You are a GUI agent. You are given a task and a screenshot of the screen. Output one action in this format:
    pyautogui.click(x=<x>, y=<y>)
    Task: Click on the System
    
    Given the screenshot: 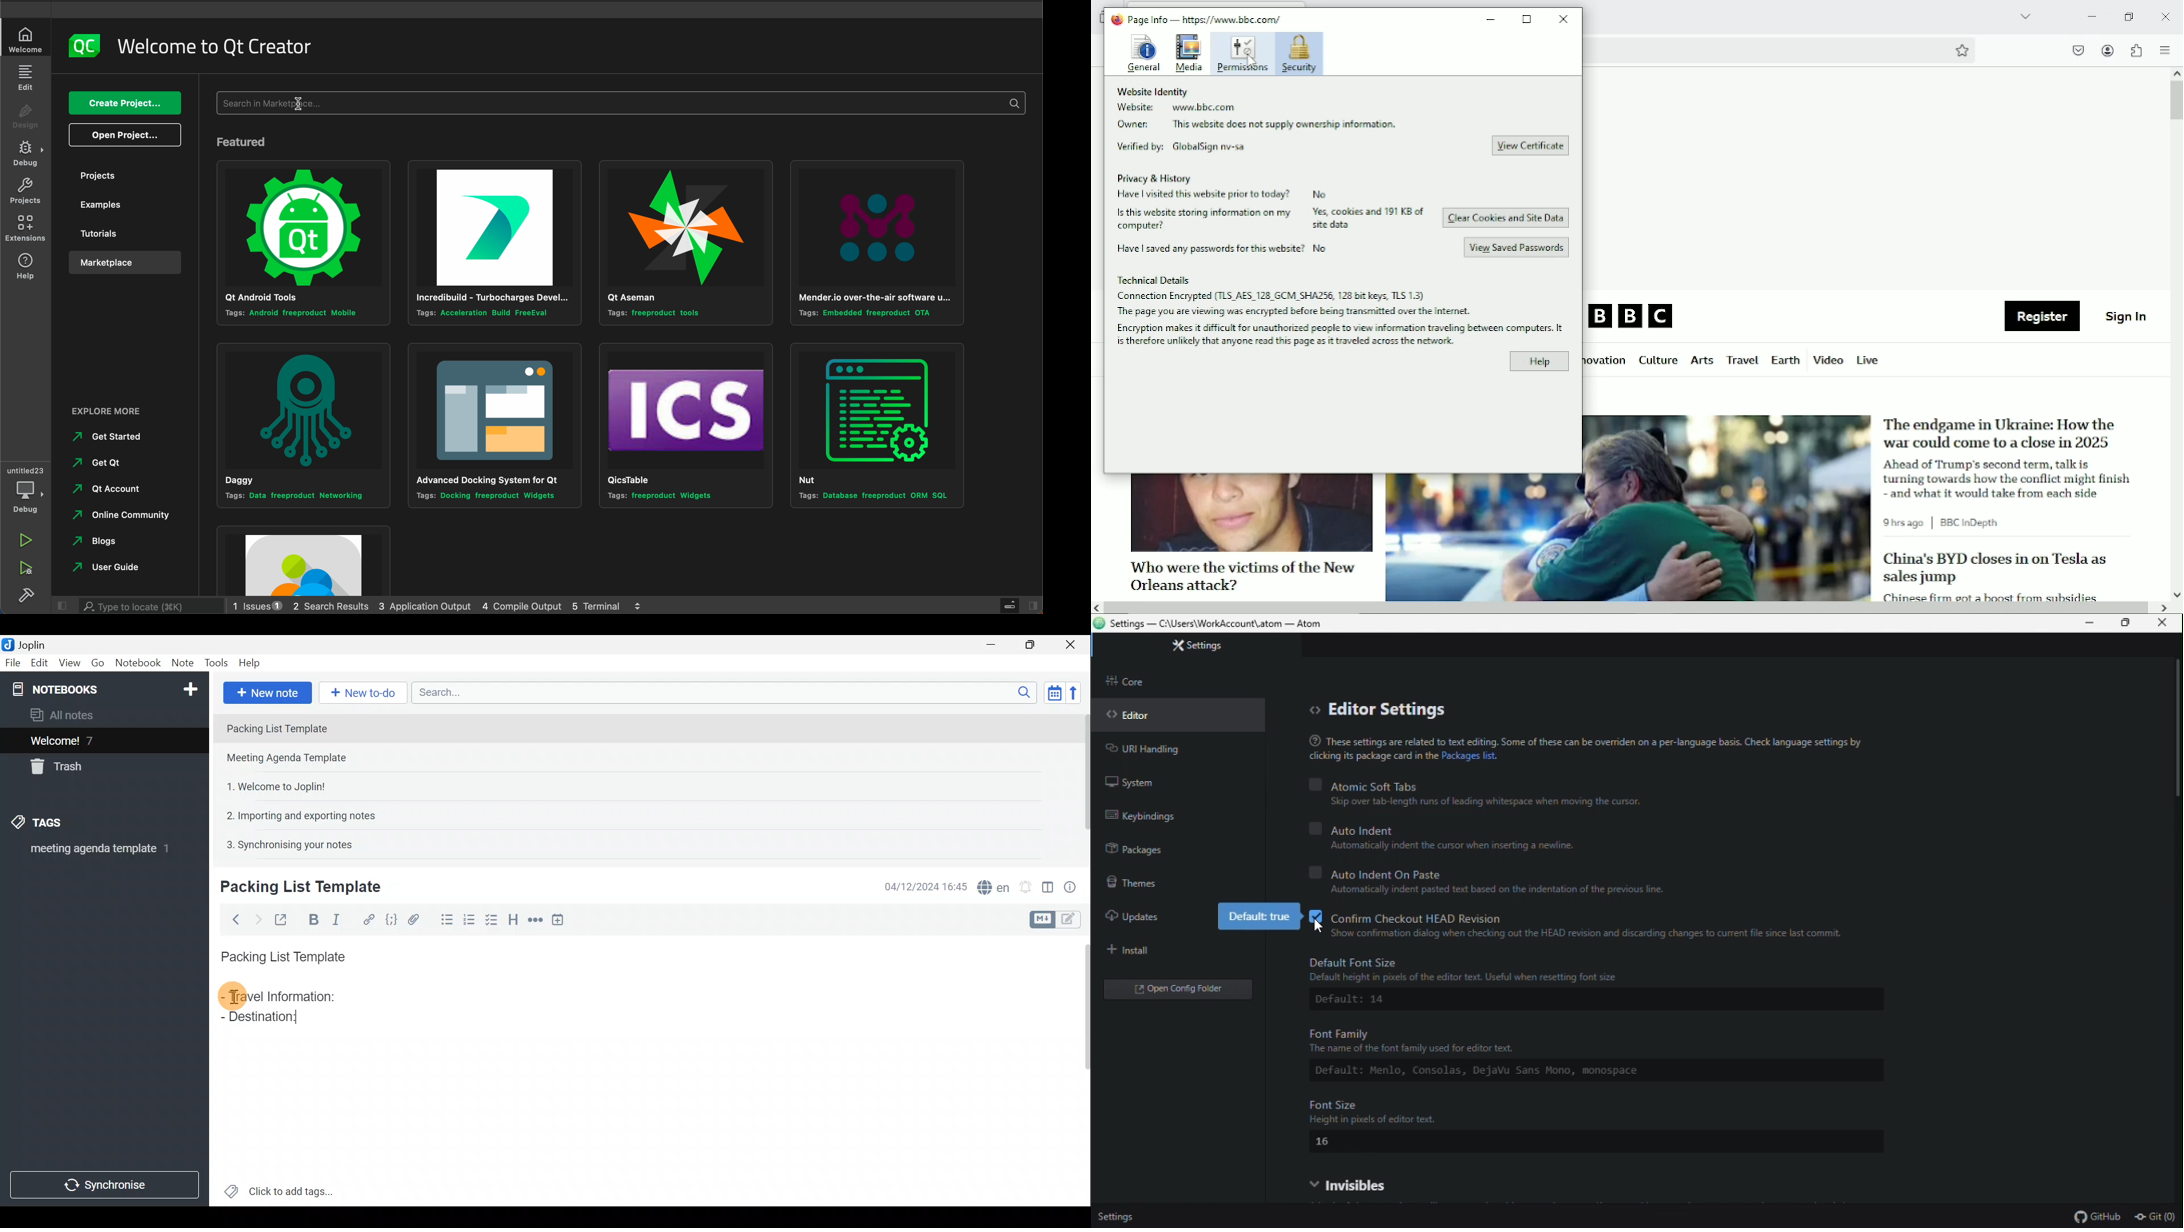 What is the action you would take?
    pyautogui.click(x=1141, y=784)
    